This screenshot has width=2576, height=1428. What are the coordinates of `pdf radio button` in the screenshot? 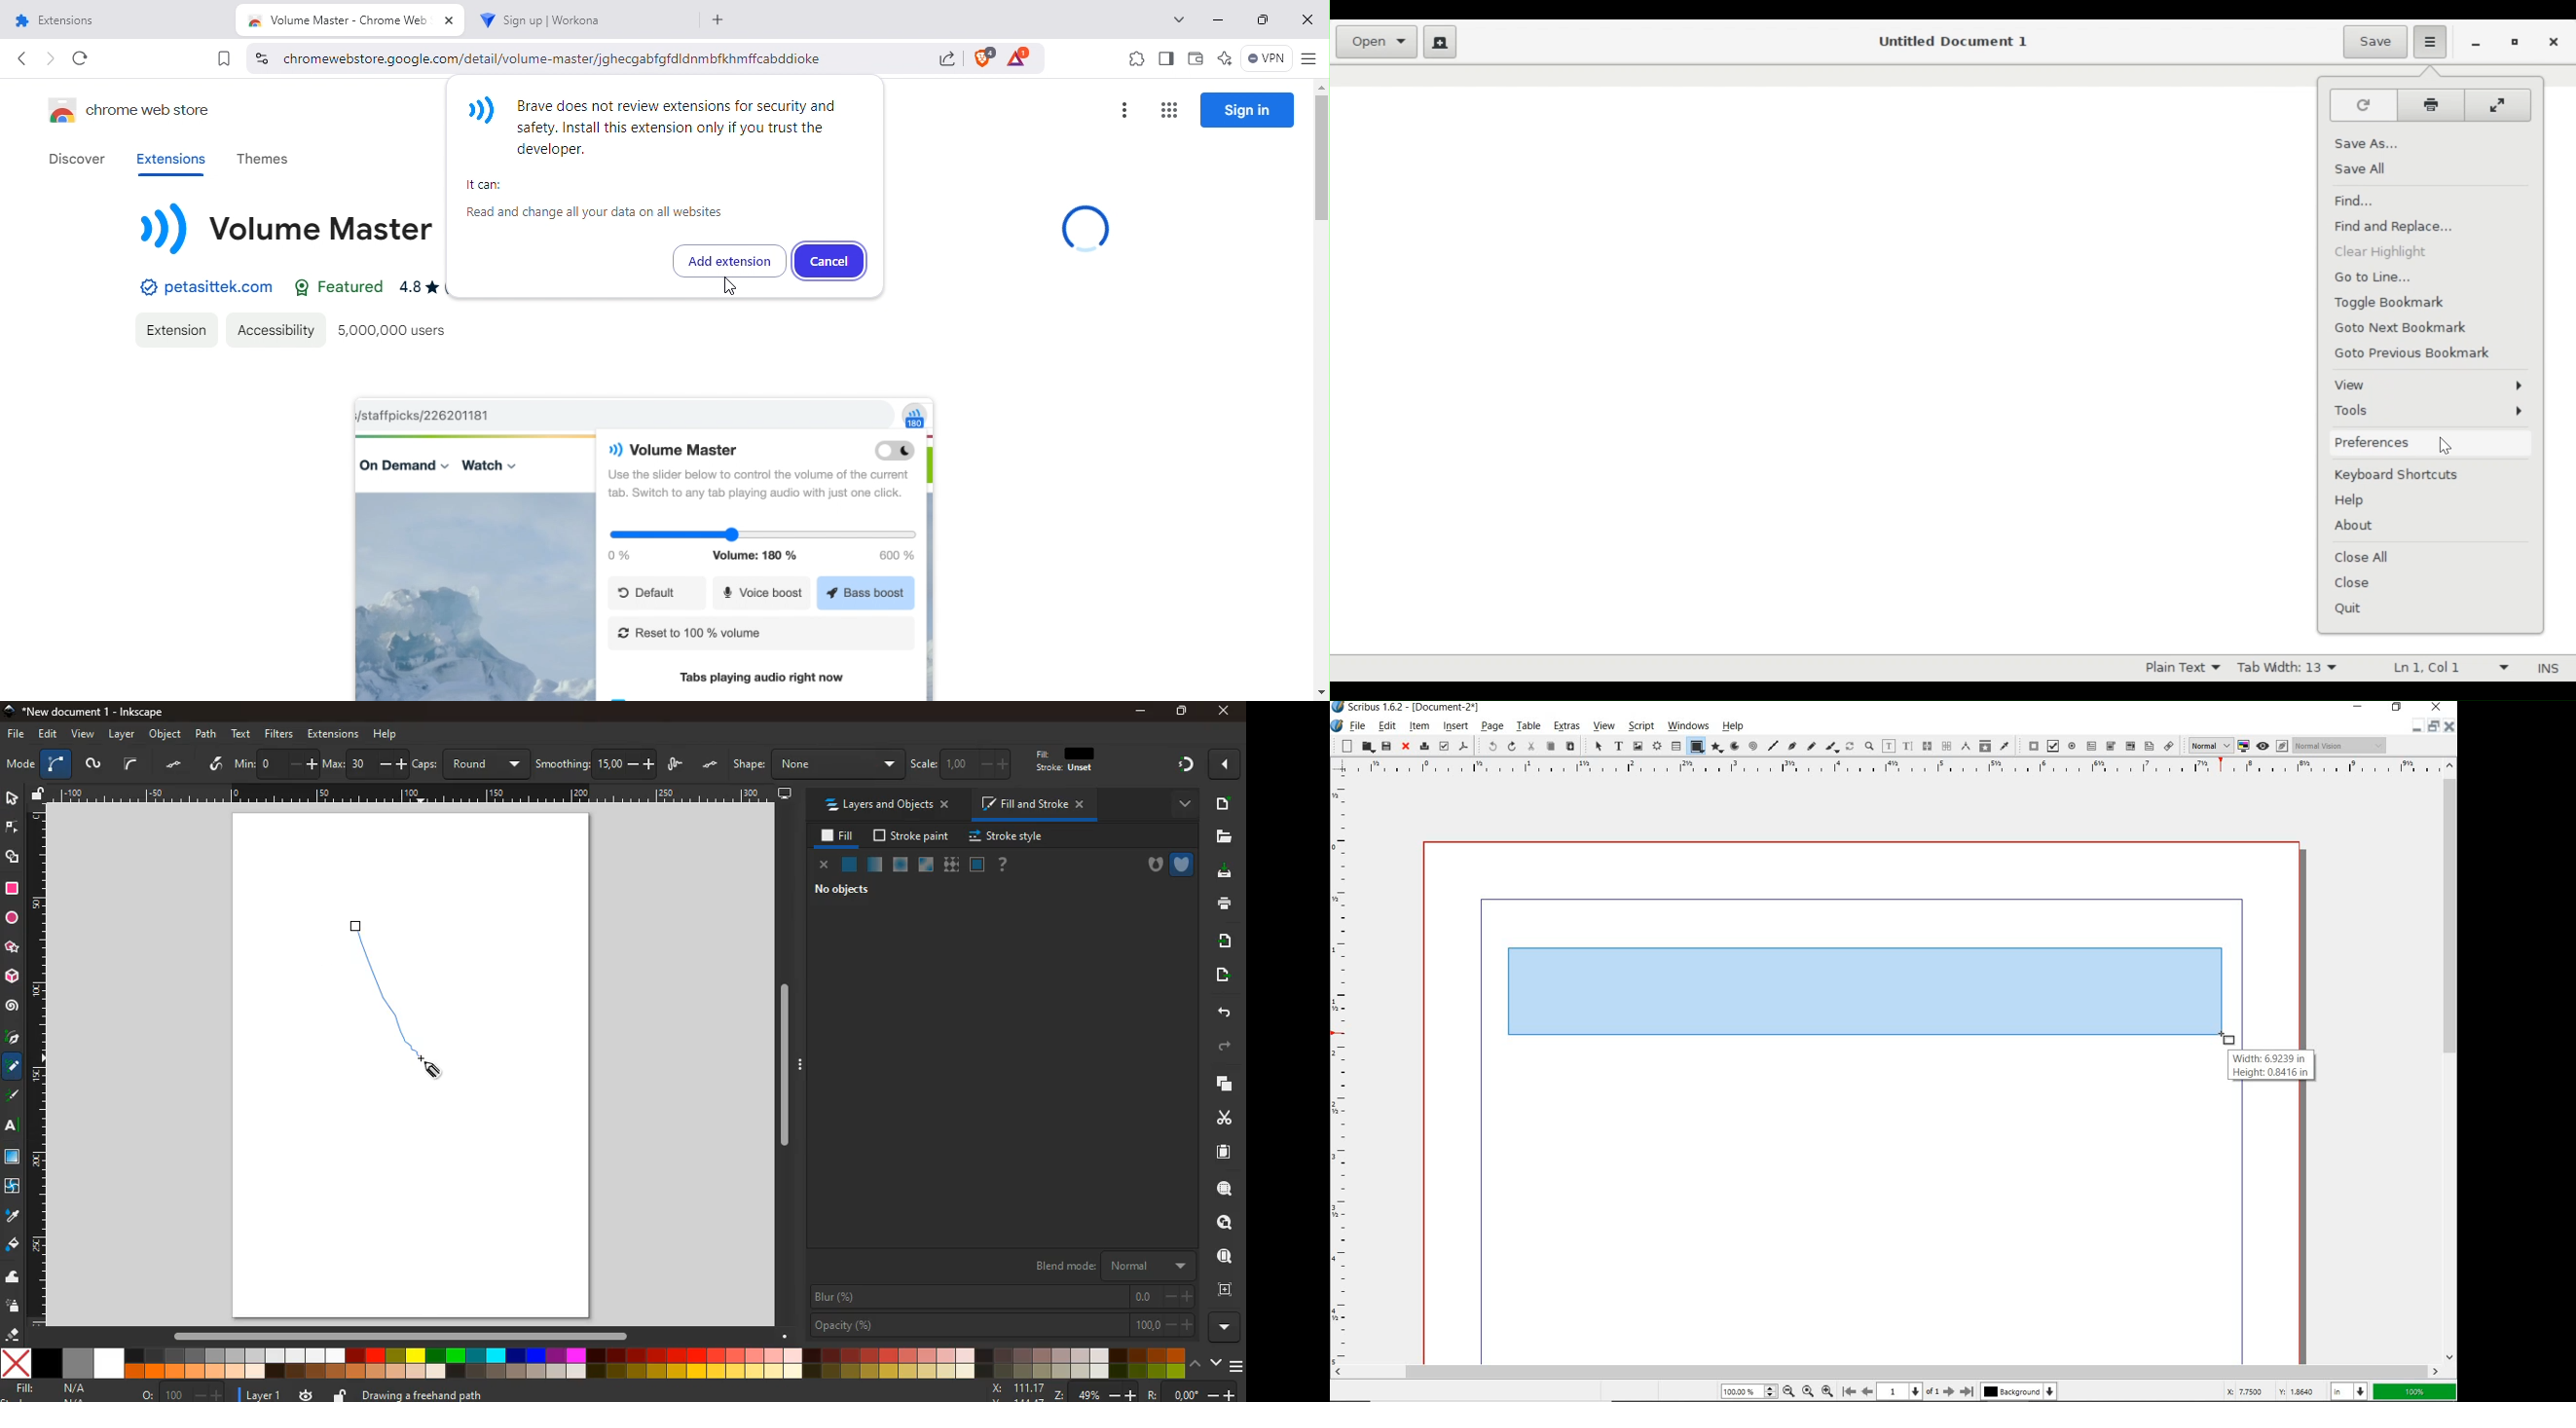 It's located at (2072, 746).